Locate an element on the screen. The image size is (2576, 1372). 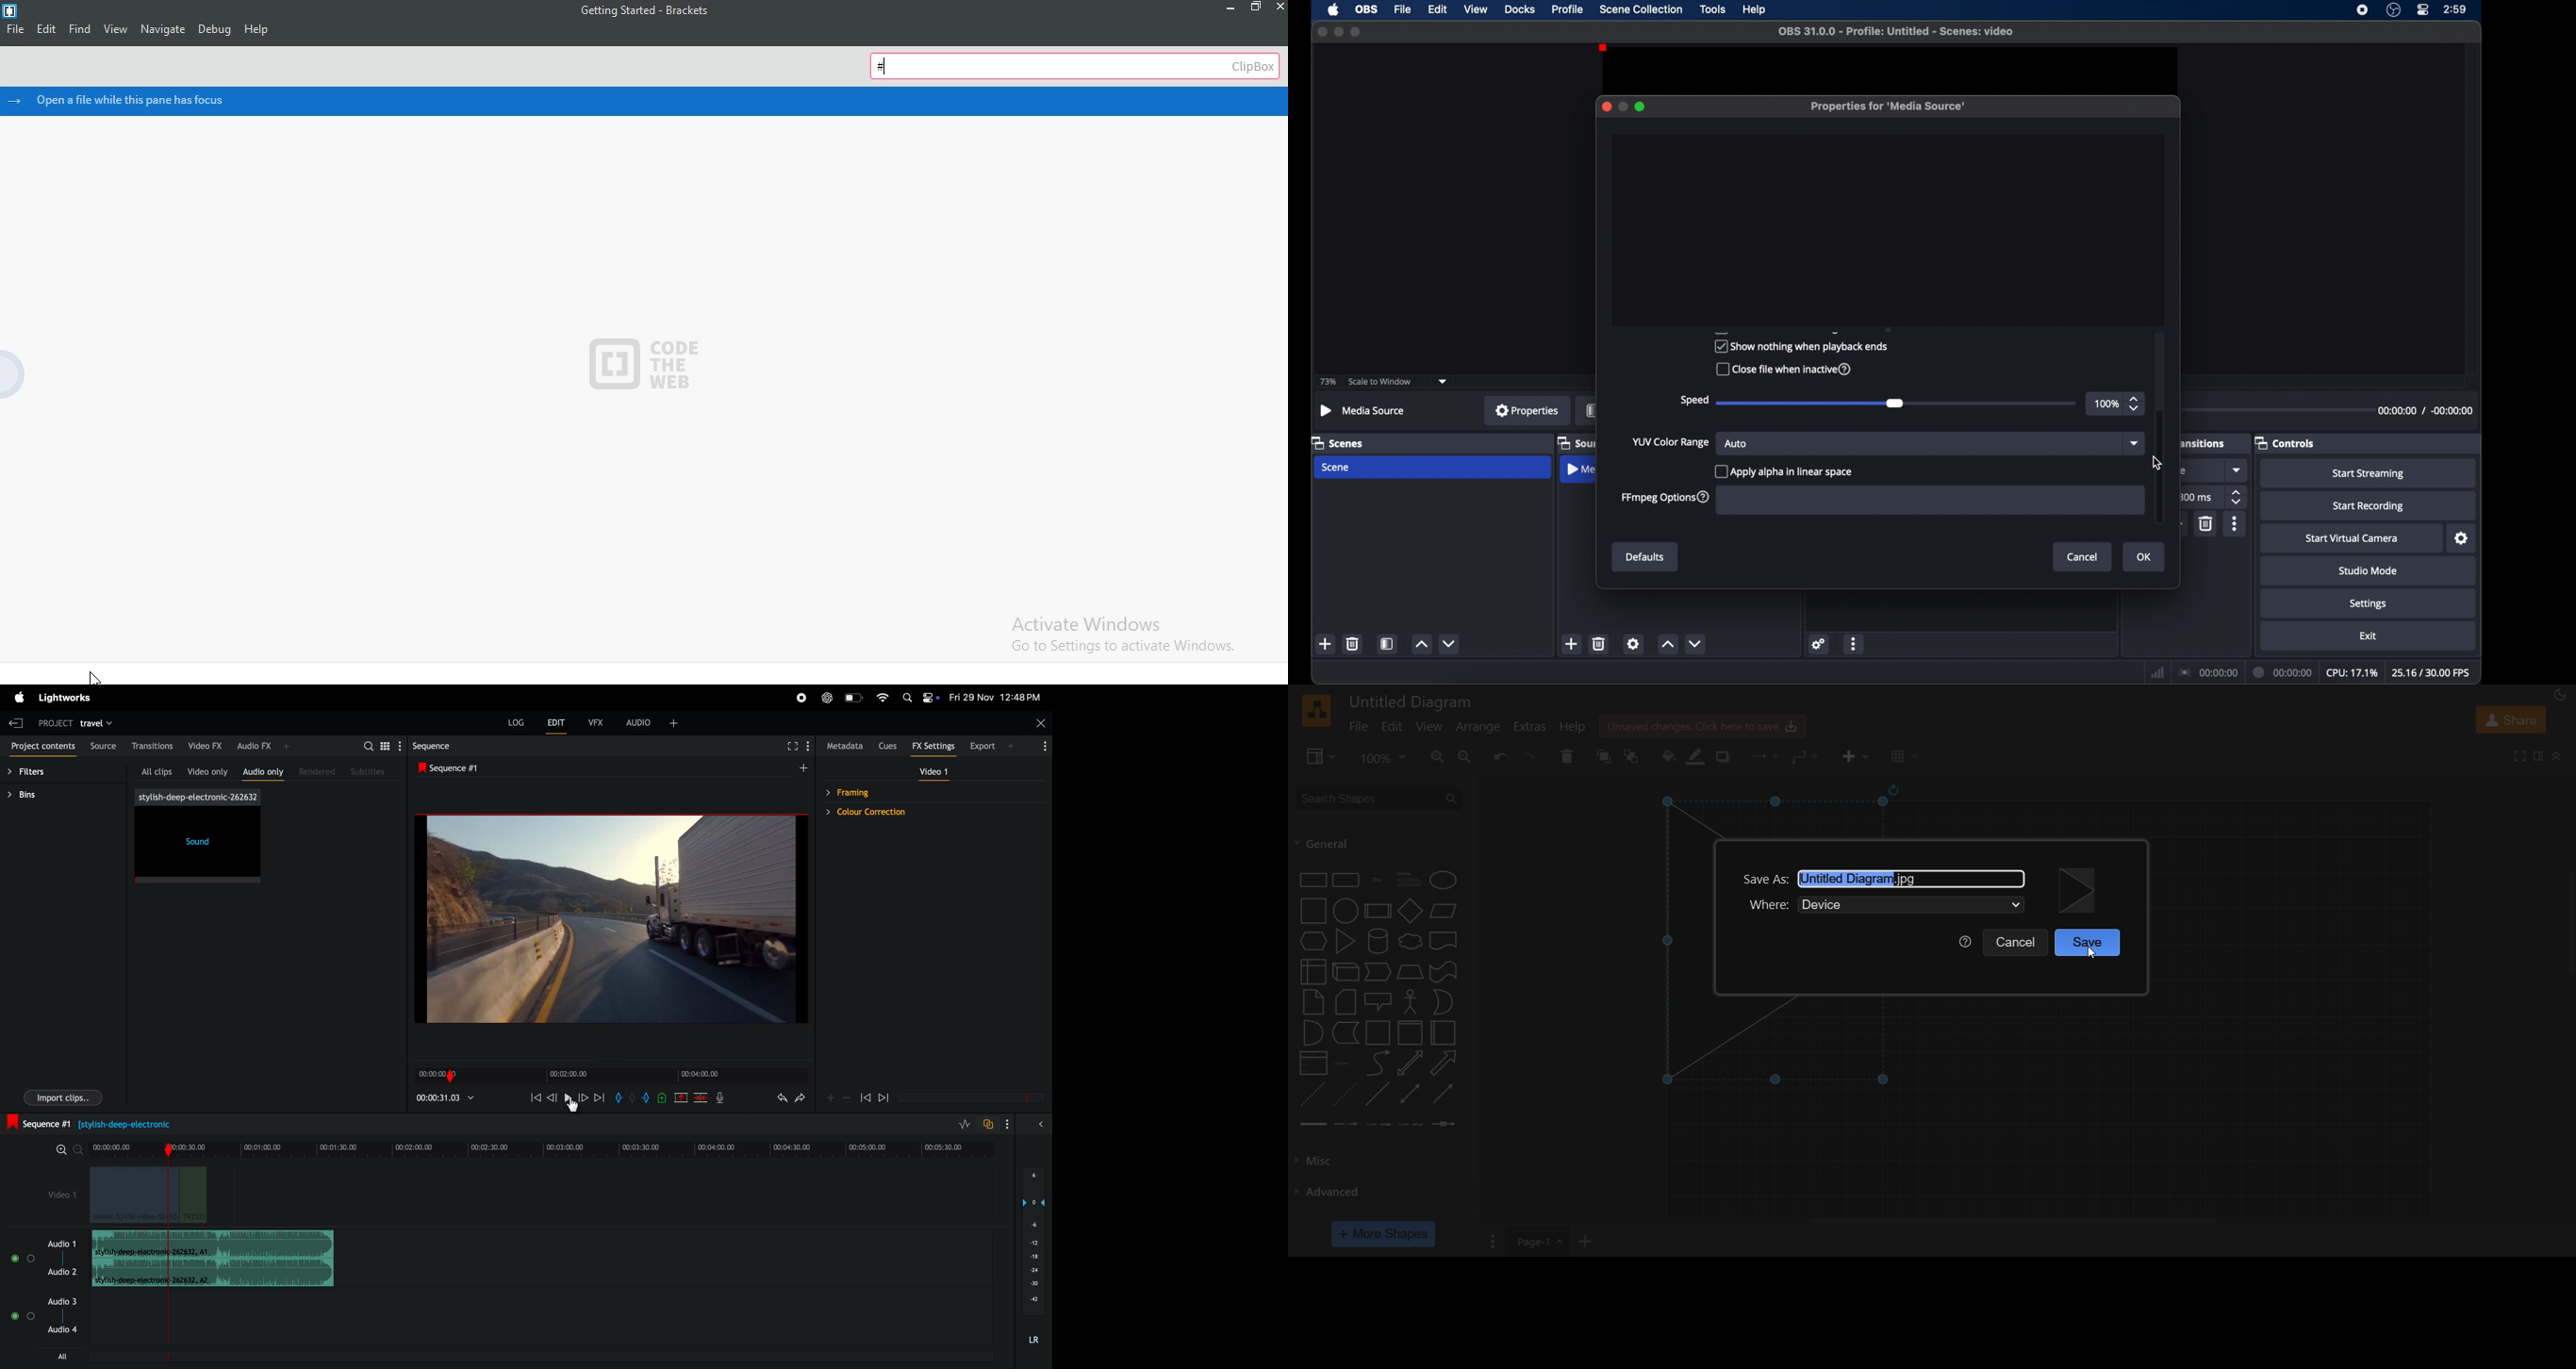
next frame is located at coordinates (886, 1097).